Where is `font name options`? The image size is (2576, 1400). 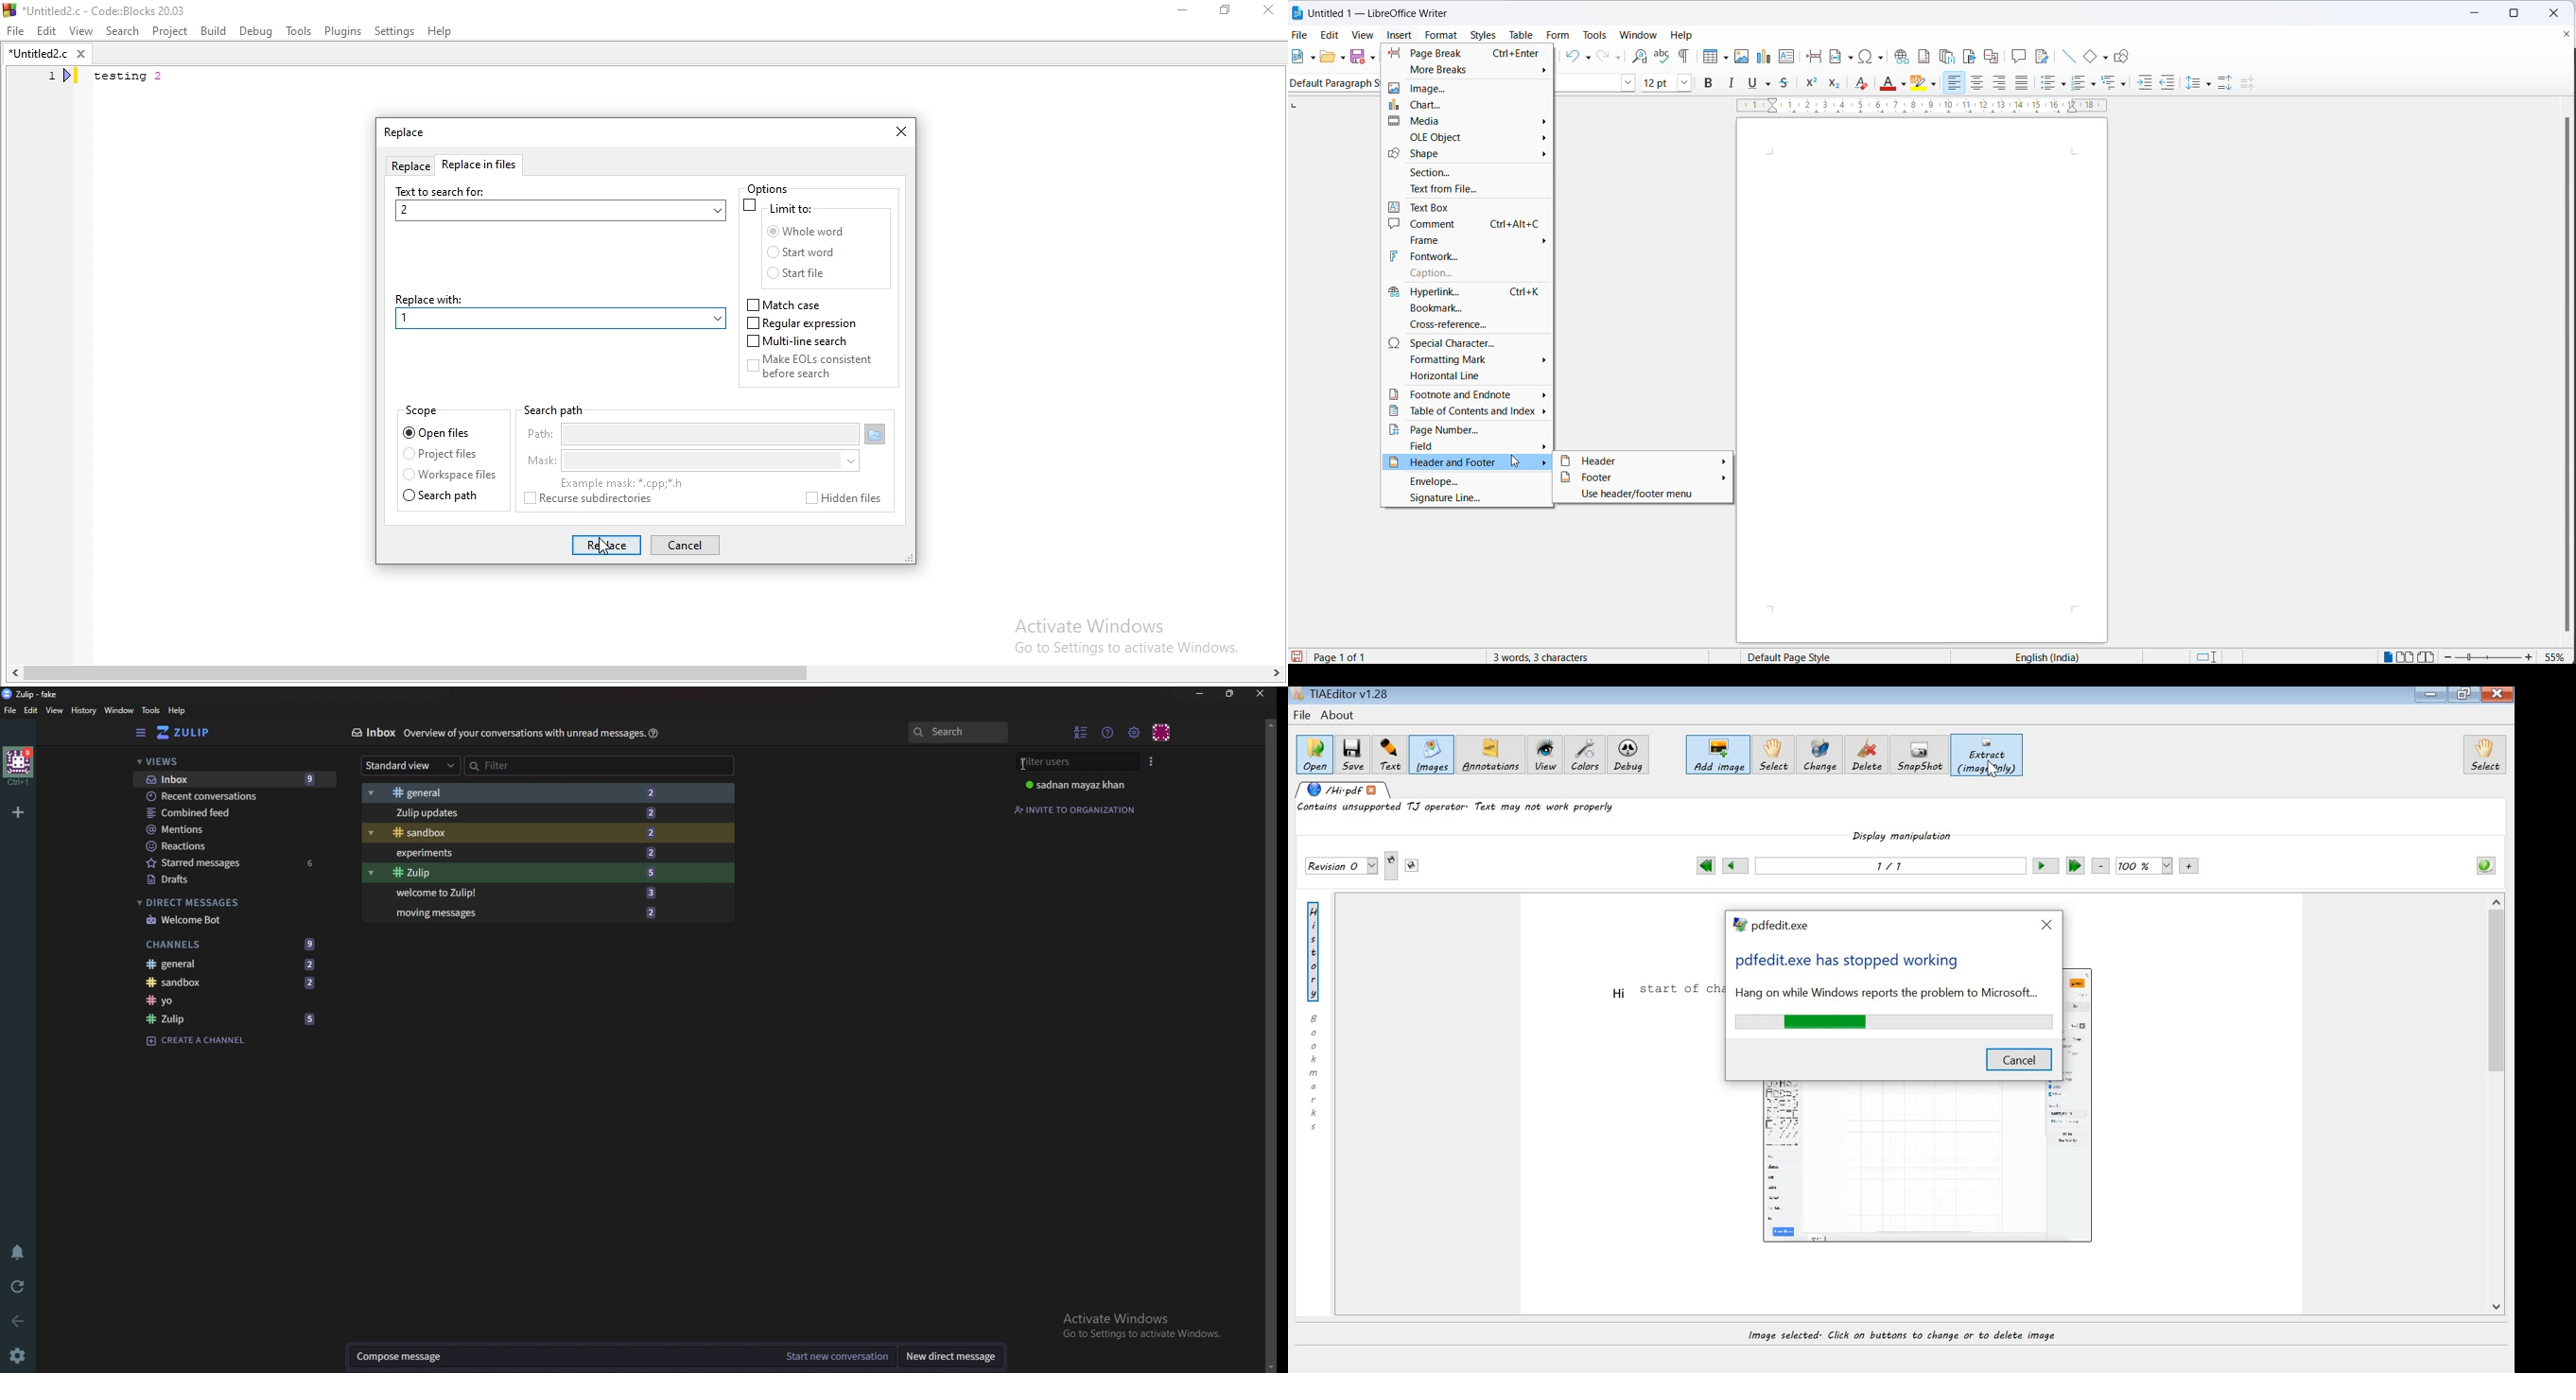 font name options is located at coordinates (1626, 83).